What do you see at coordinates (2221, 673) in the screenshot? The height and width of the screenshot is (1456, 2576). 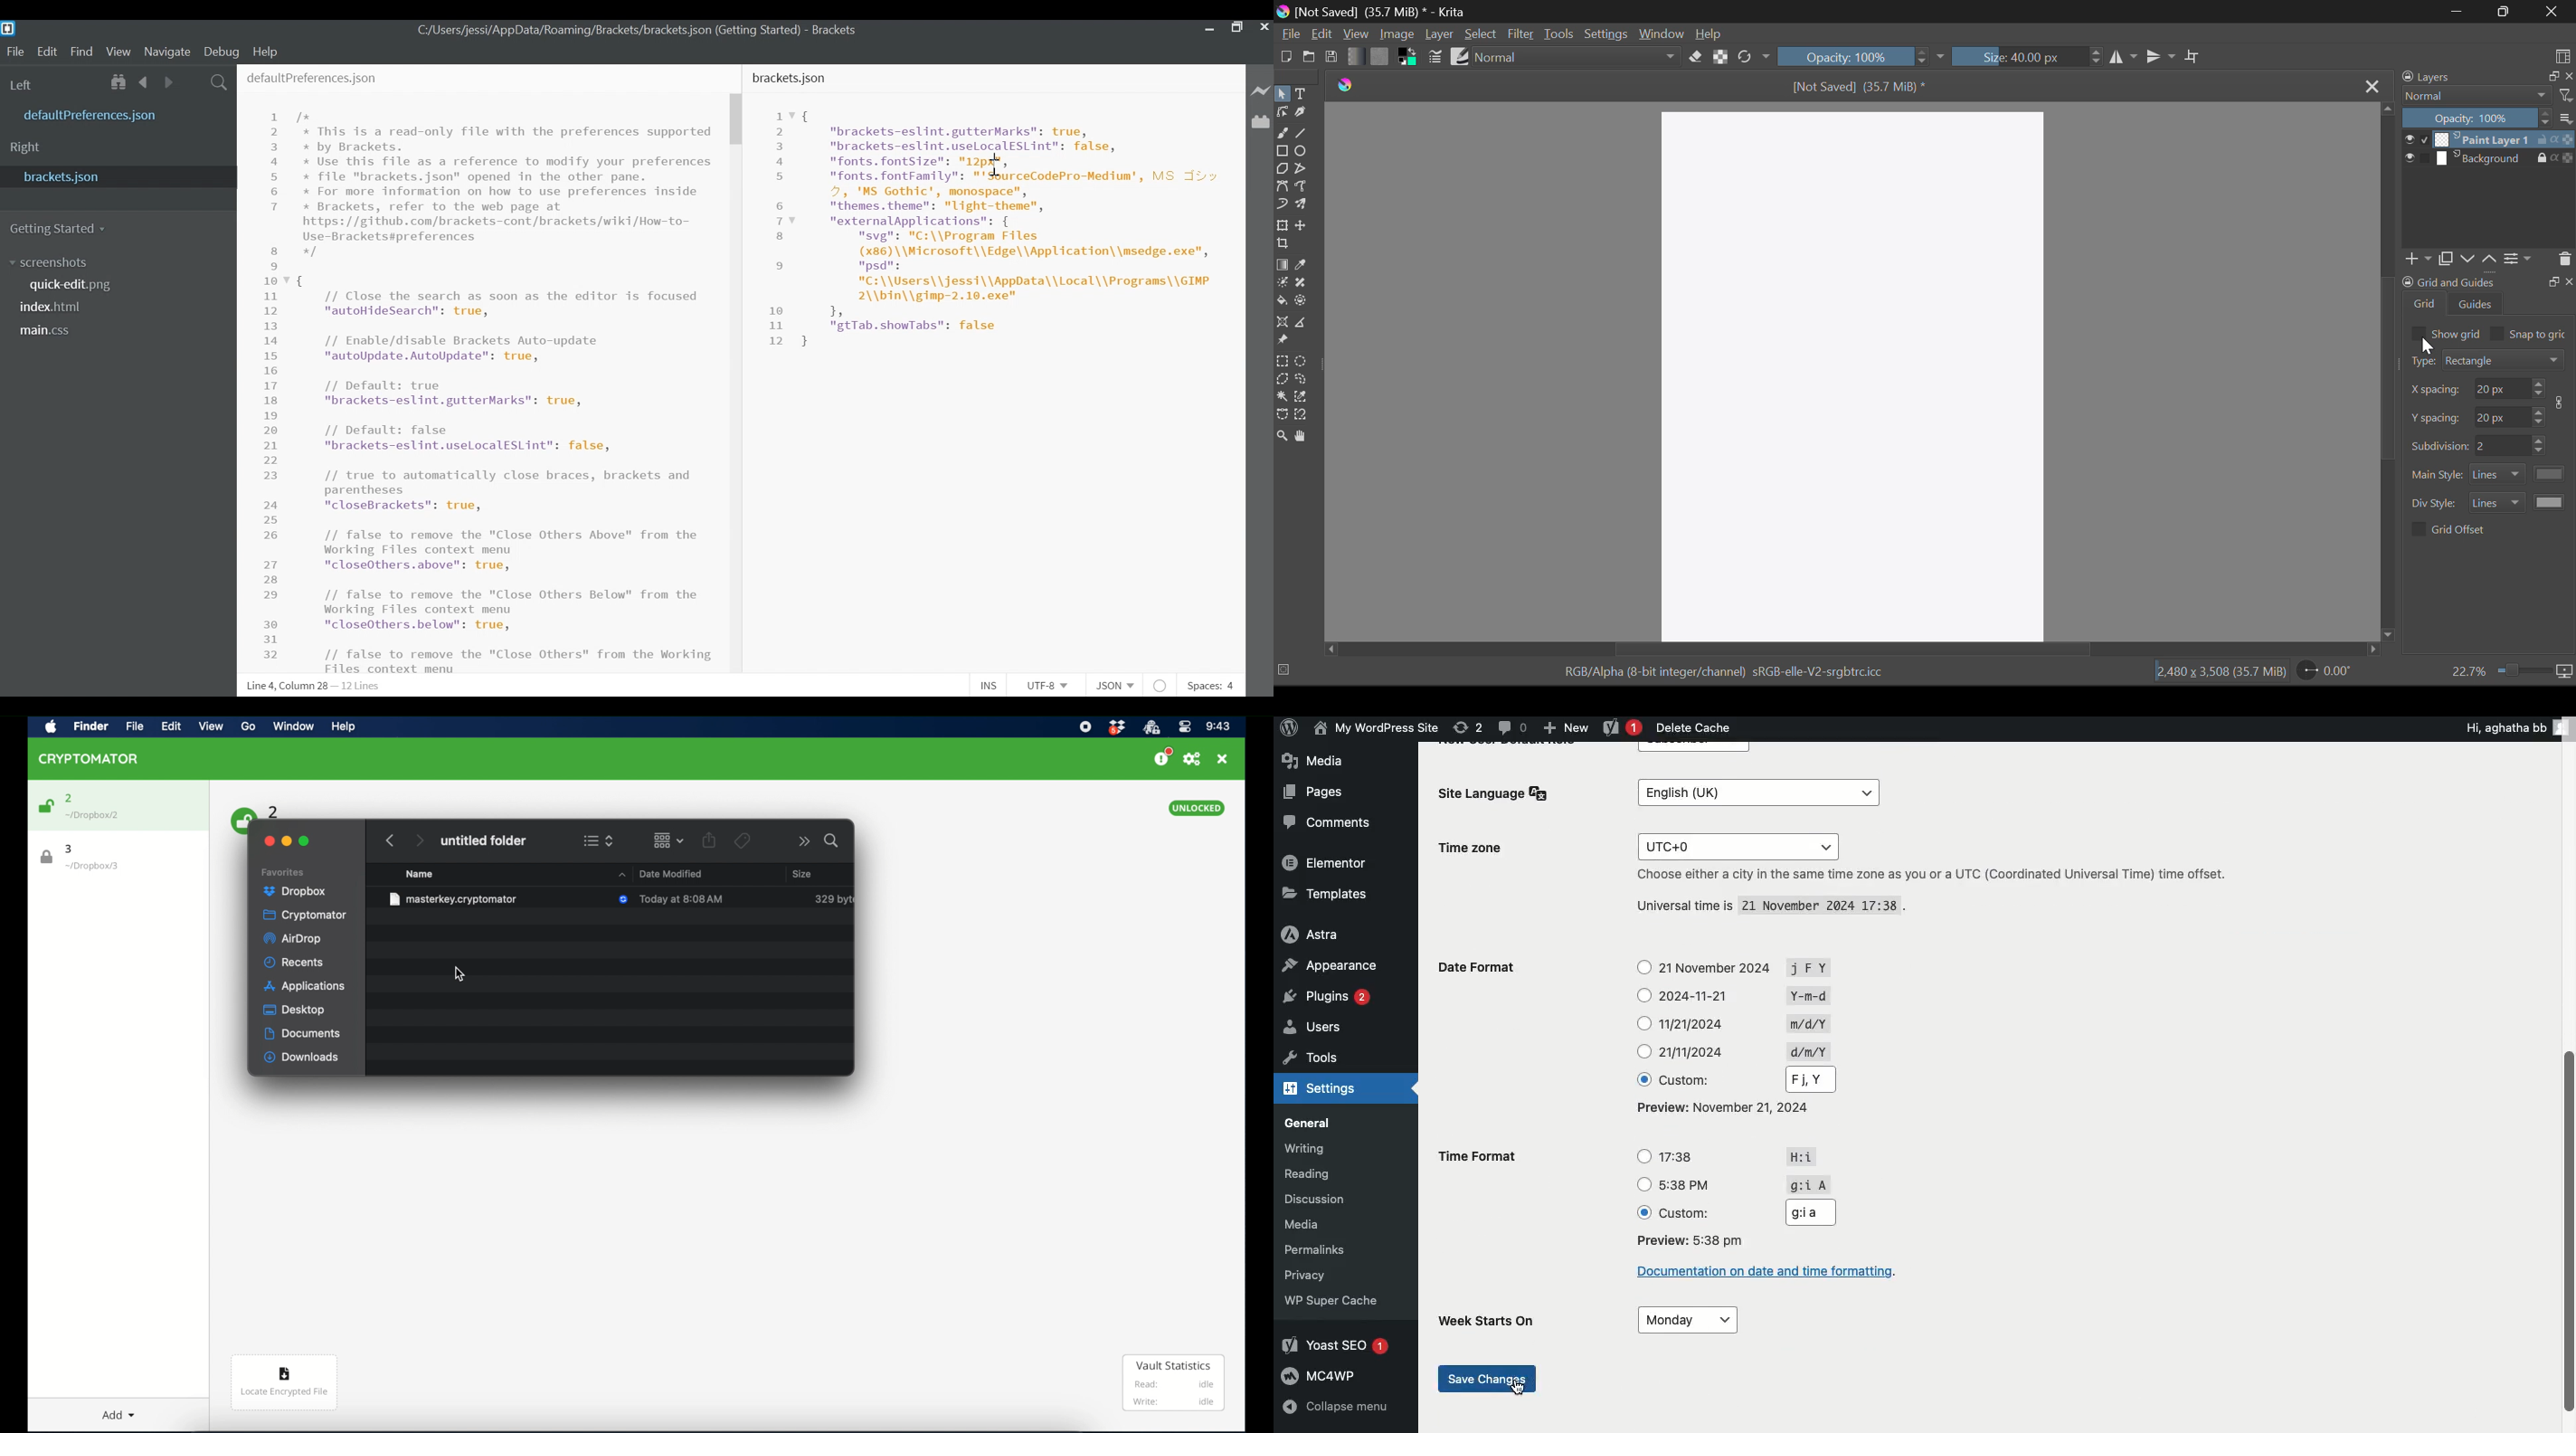 I see `|2.480 x 3,508 (35.7 MiB)` at bounding box center [2221, 673].